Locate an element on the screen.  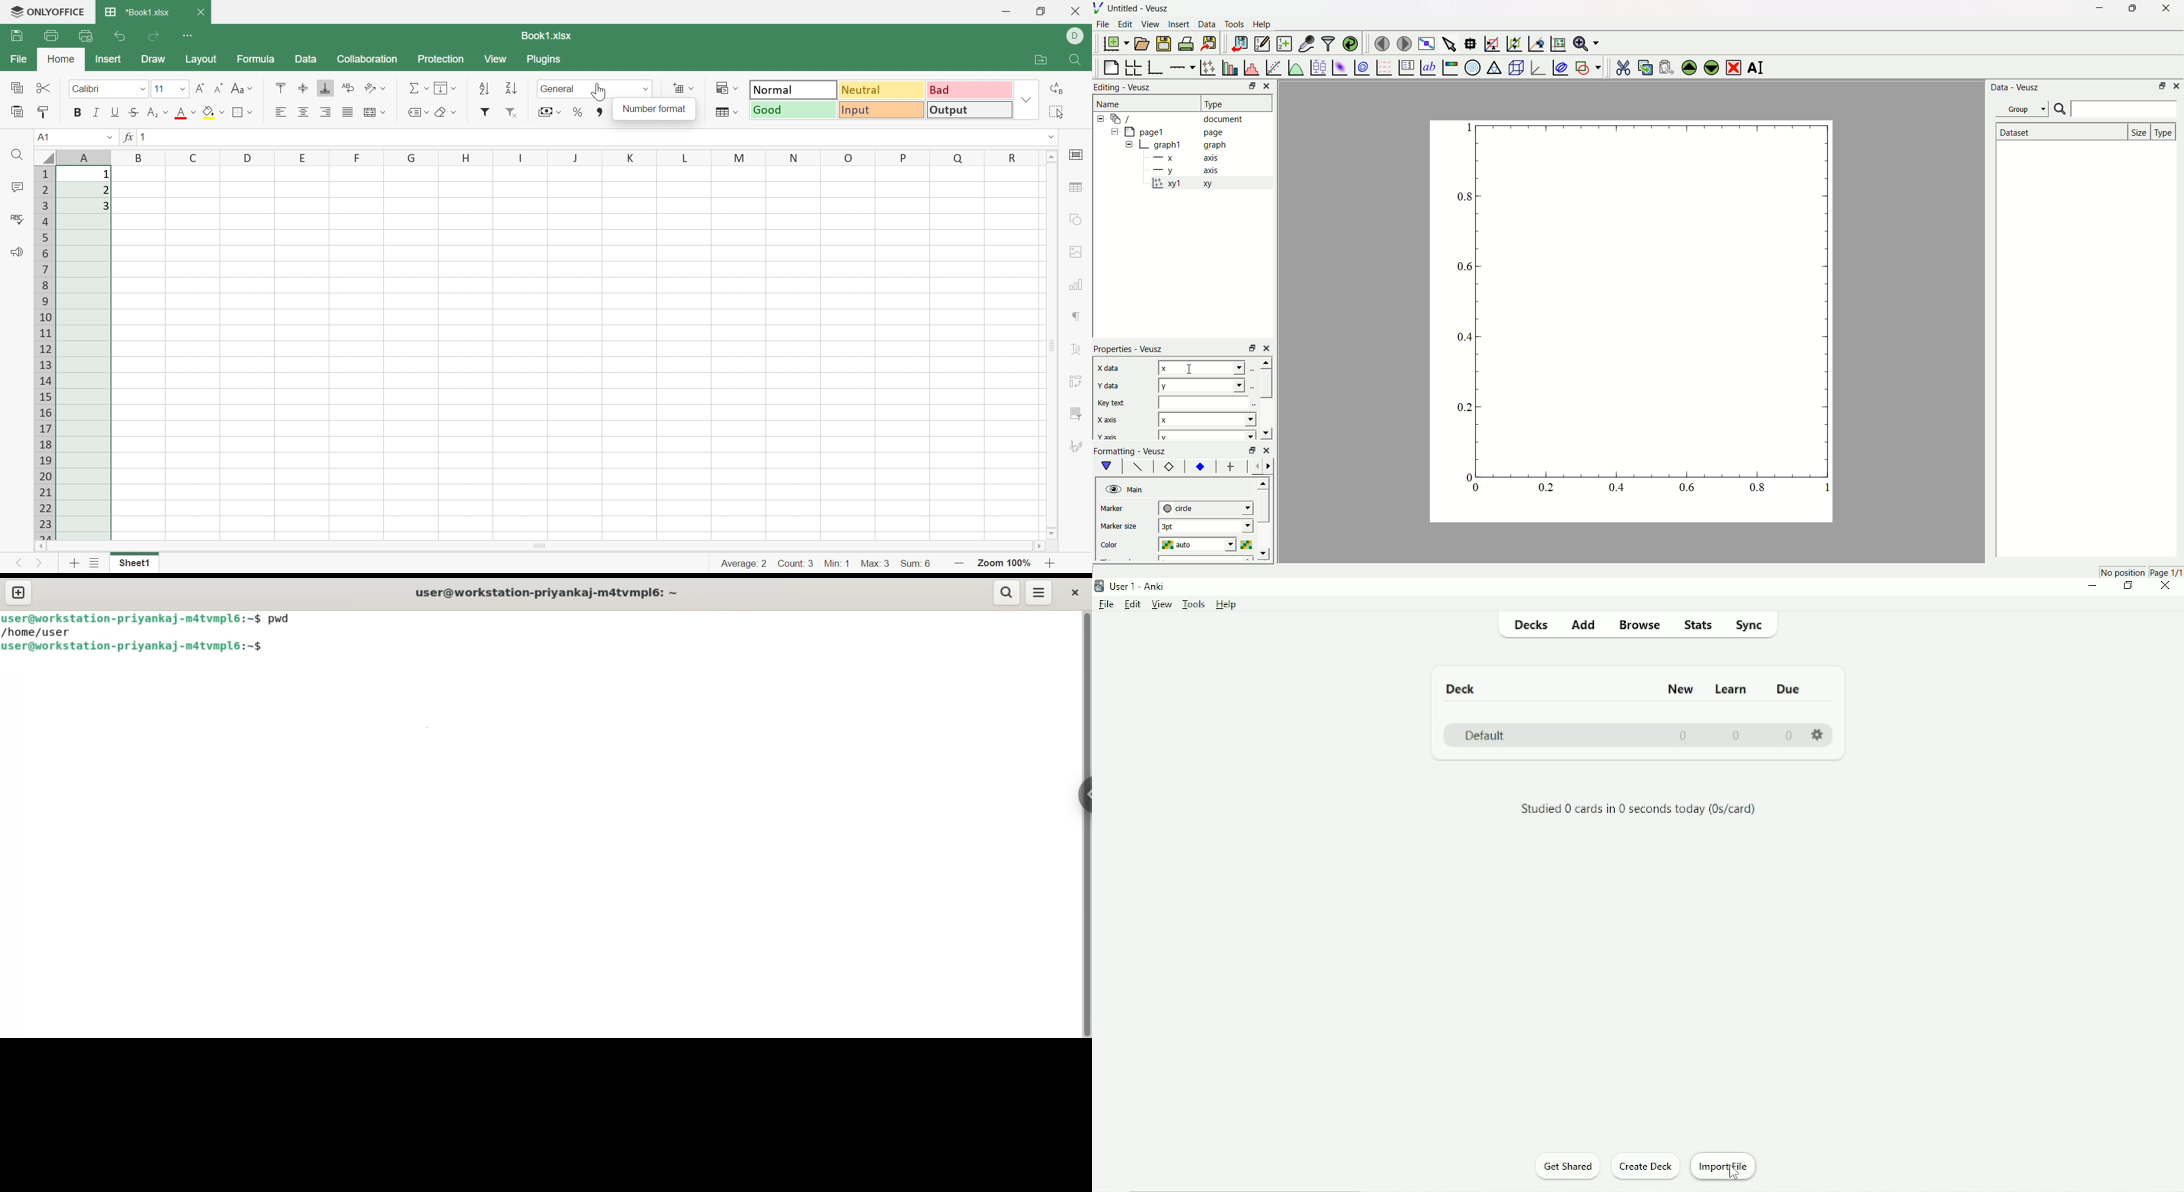
move to next page is located at coordinates (1405, 42).